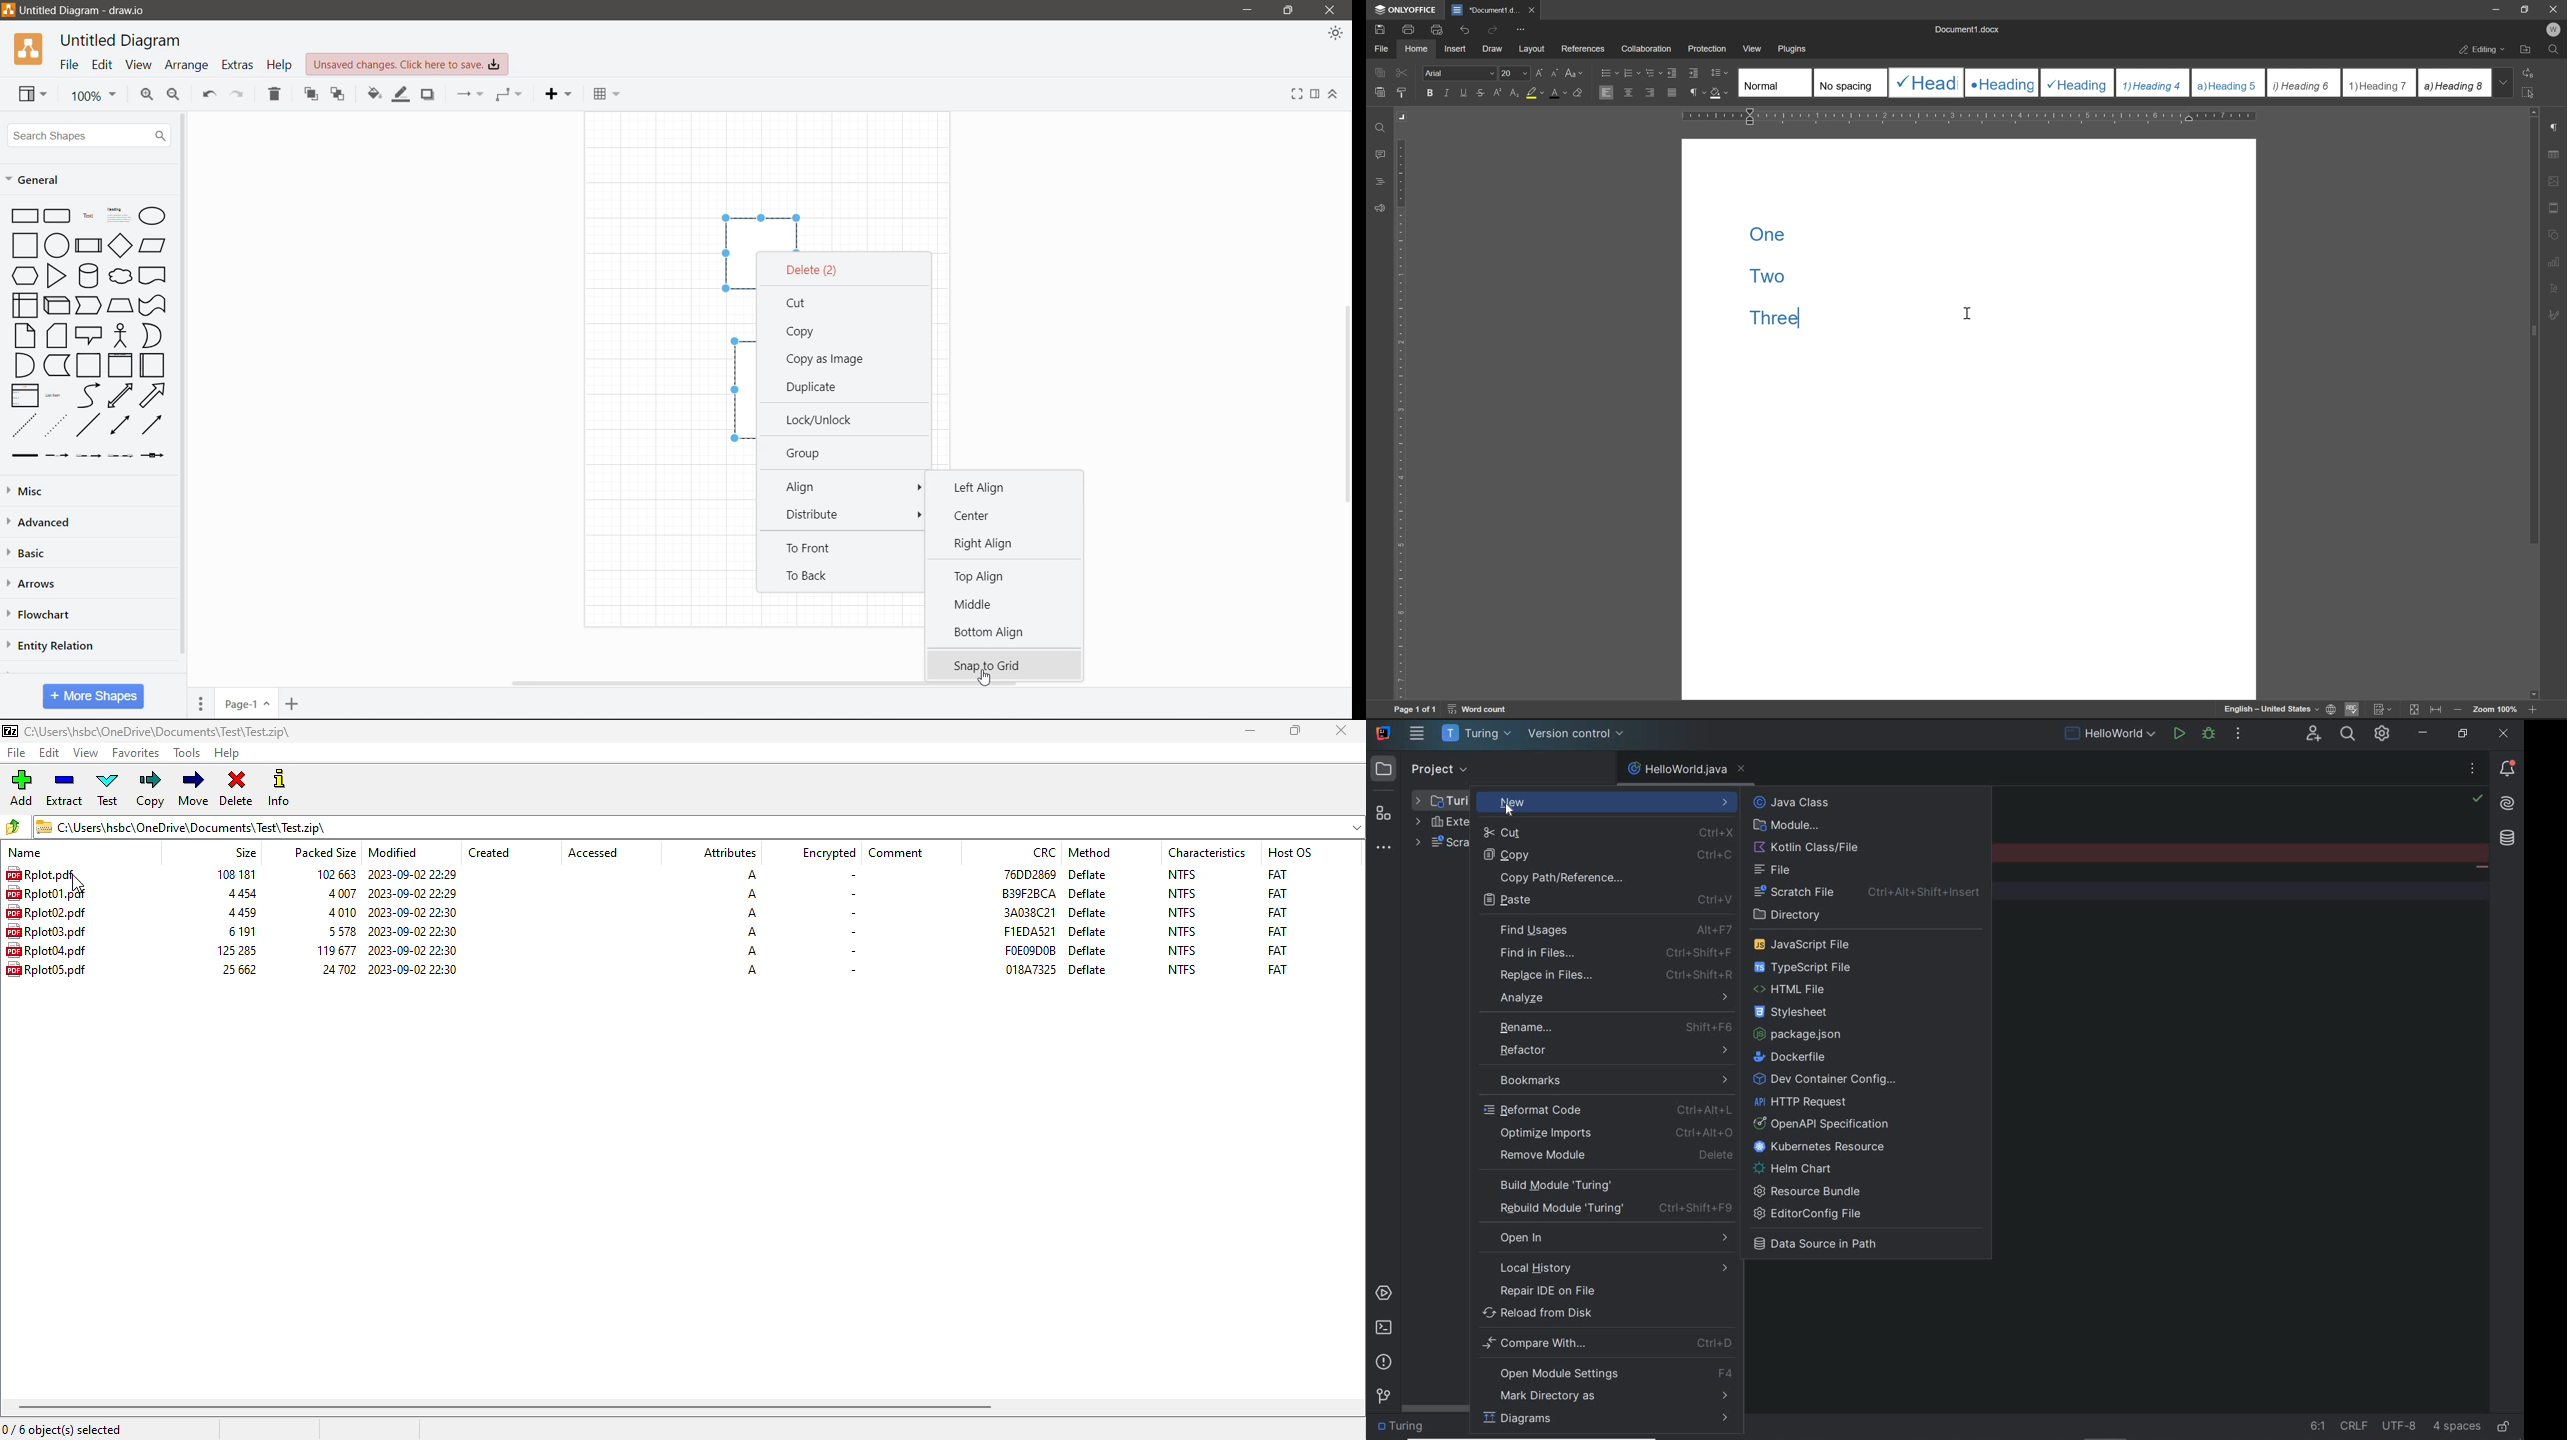  Describe the element at coordinates (103, 66) in the screenshot. I see `Edit` at that location.